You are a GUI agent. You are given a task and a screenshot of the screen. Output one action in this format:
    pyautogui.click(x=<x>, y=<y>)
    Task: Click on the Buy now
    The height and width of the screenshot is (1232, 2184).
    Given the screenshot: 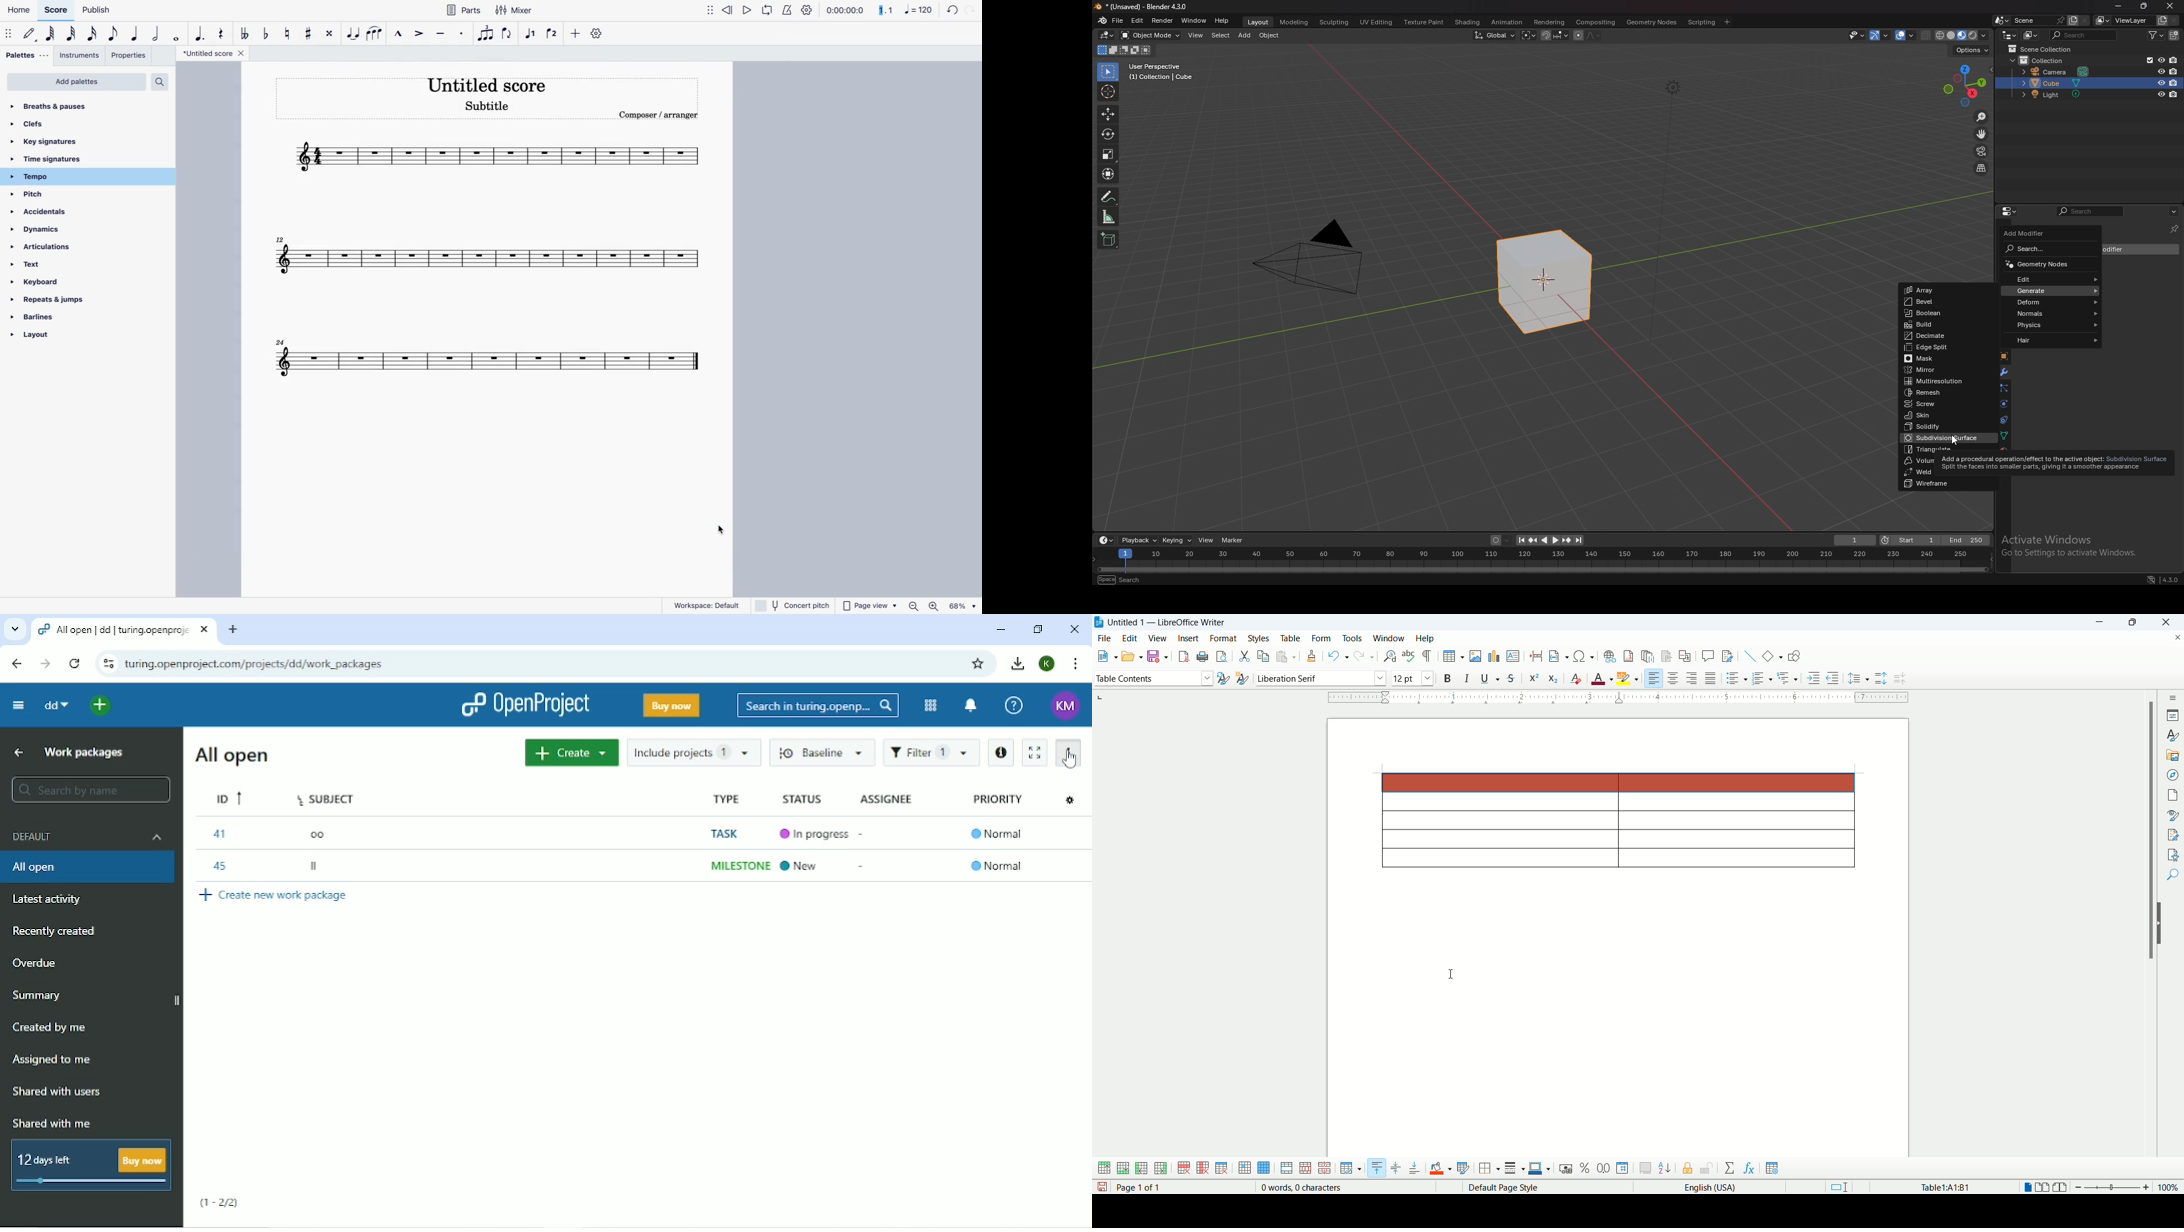 What is the action you would take?
    pyautogui.click(x=673, y=705)
    